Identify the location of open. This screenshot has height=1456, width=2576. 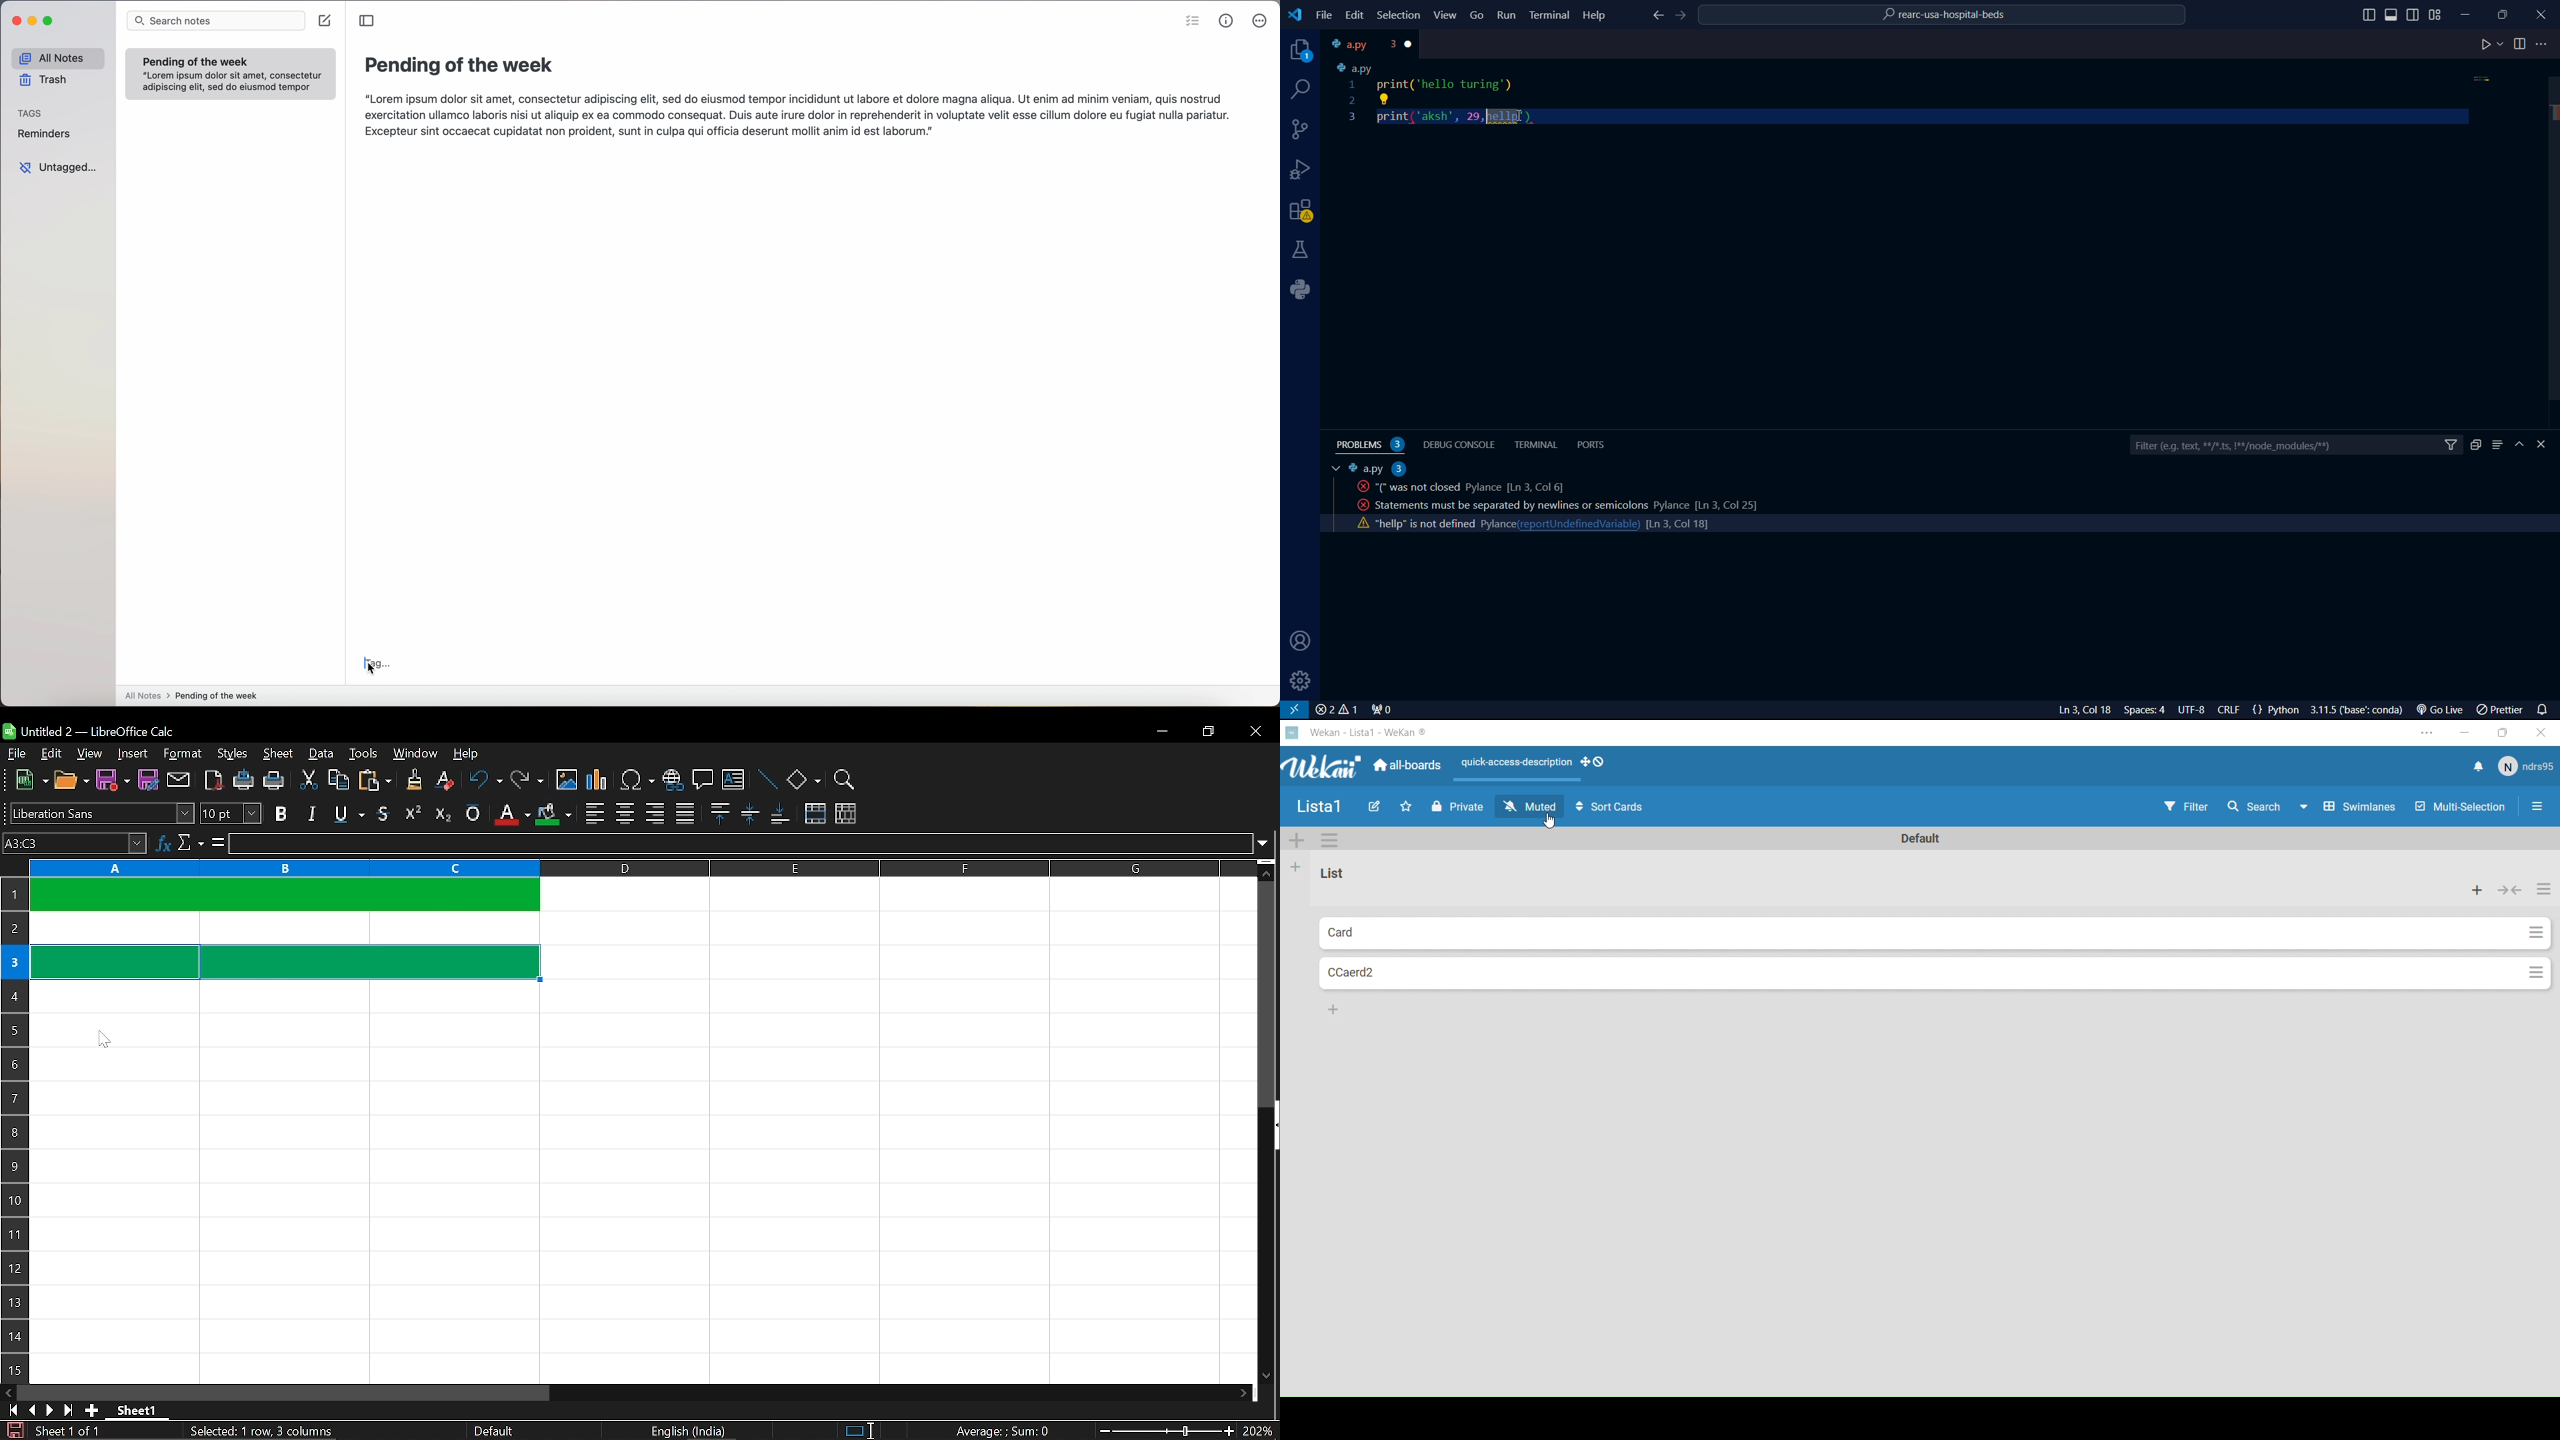
(71, 782).